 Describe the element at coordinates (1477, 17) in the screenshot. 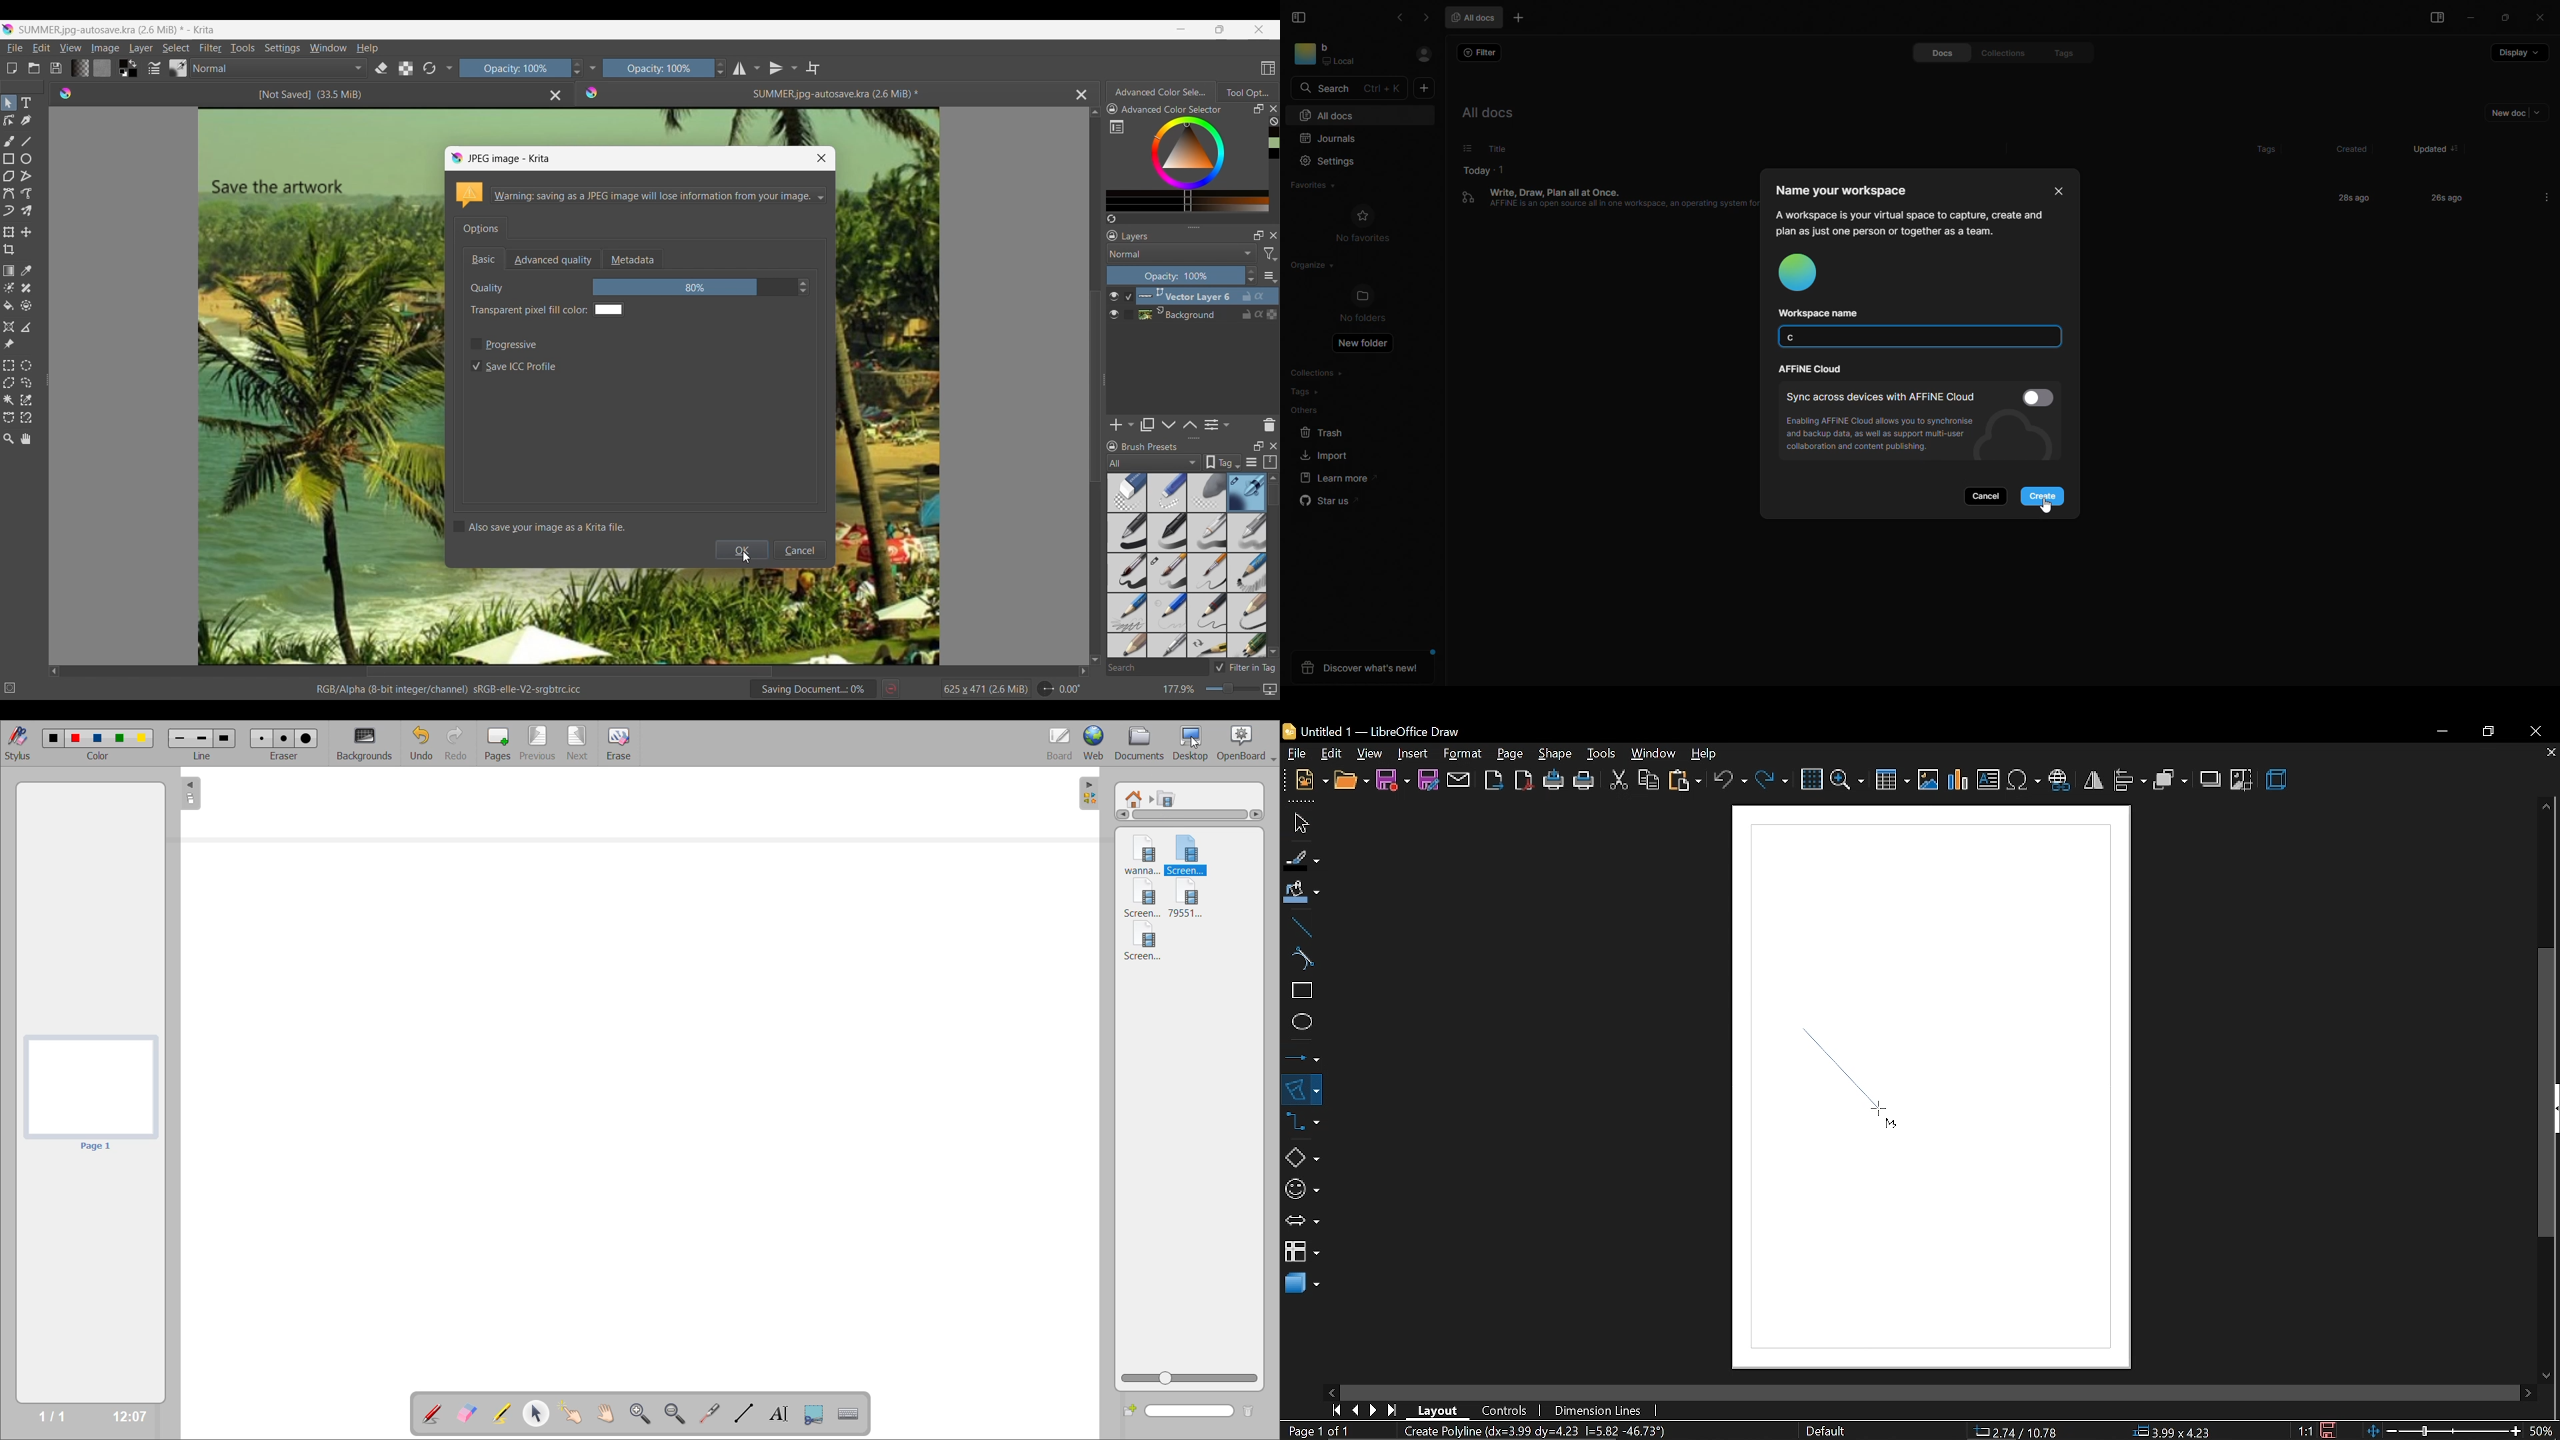

I see `all docs` at that location.